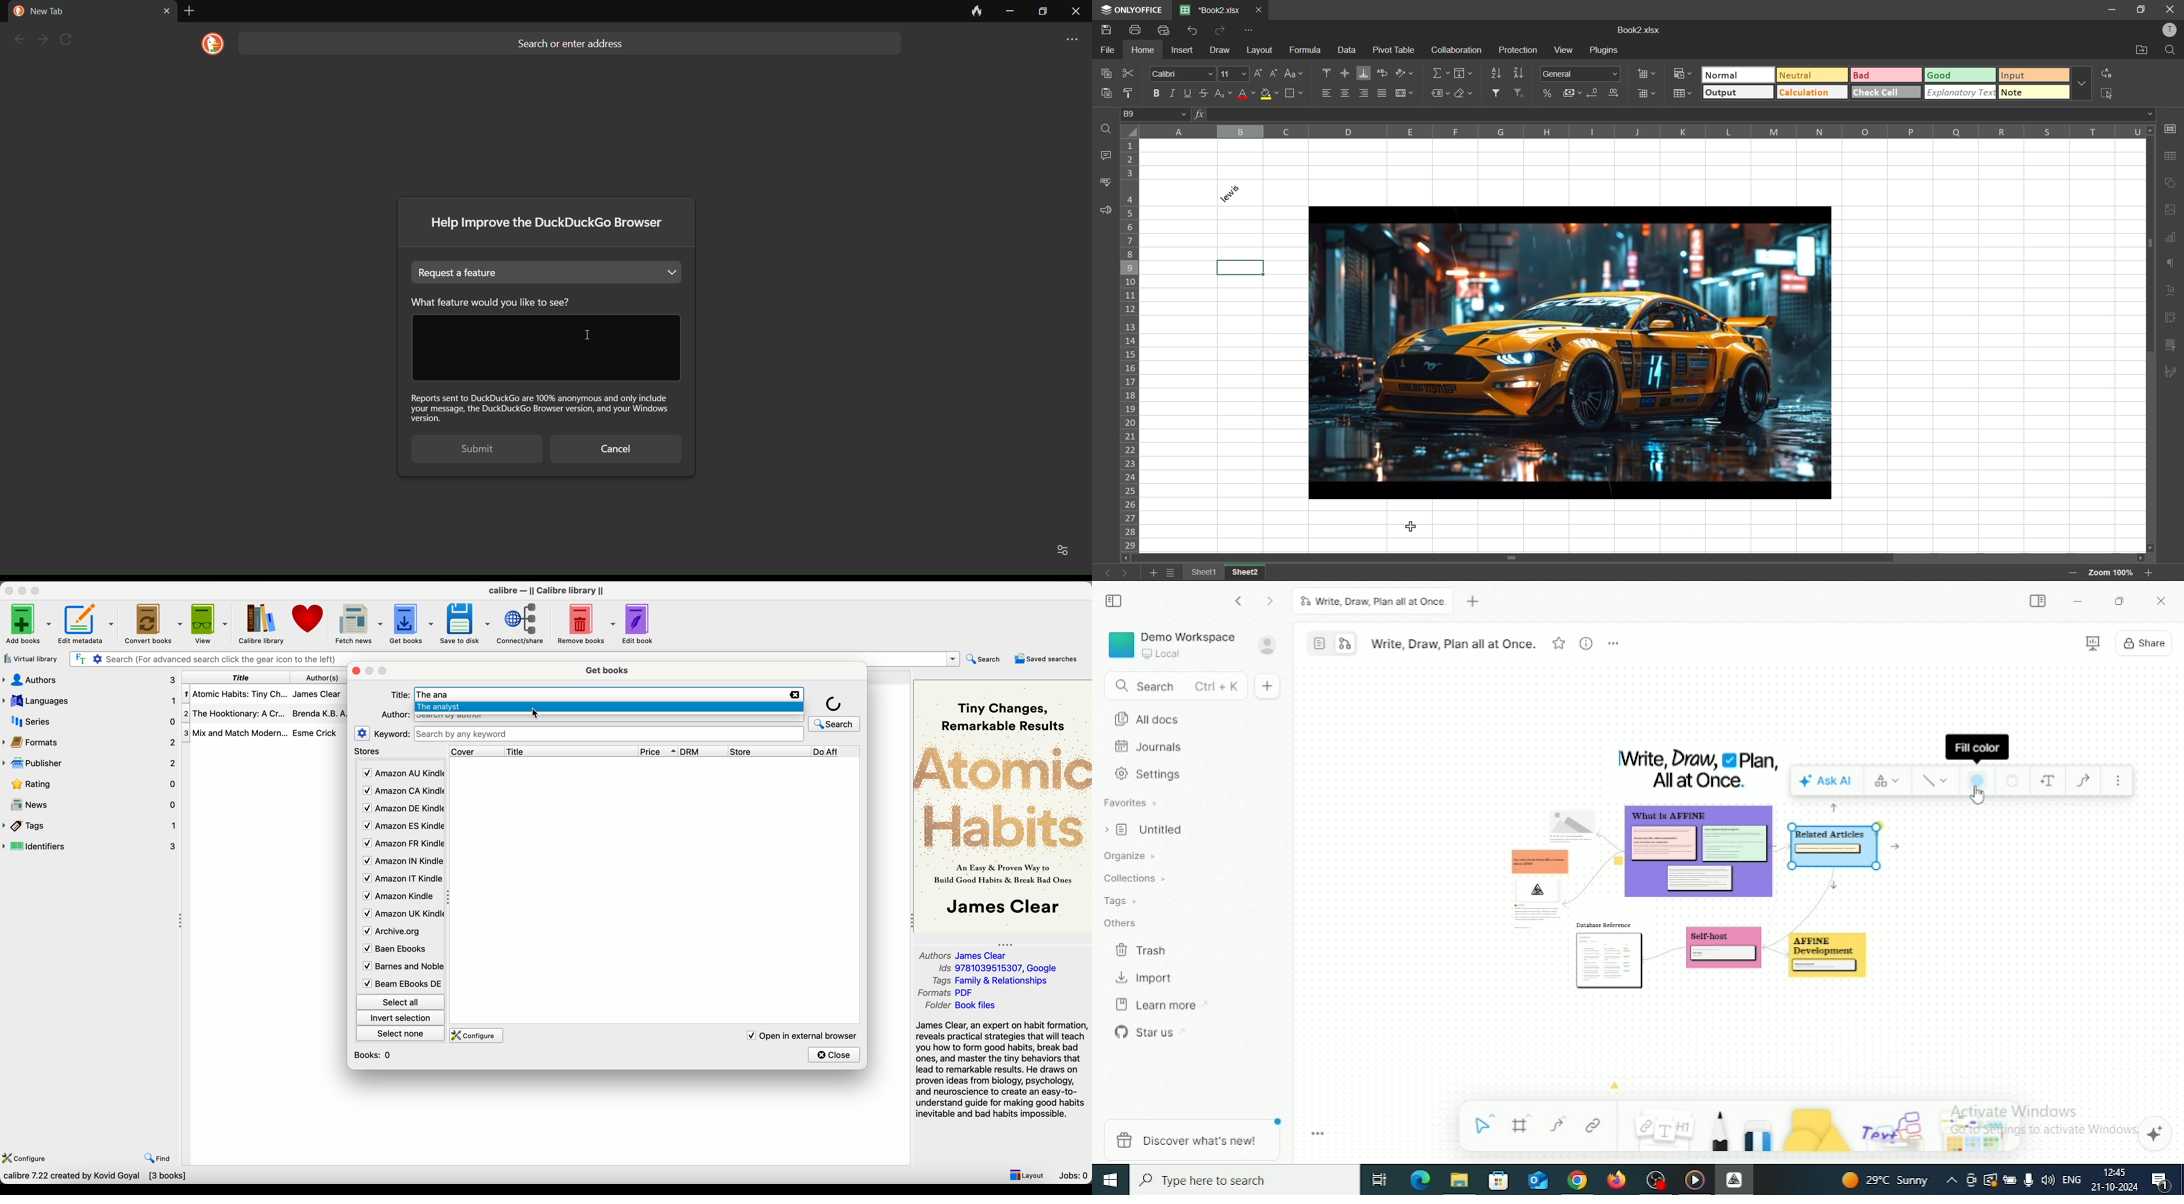 This screenshot has width=2184, height=1204. Describe the element at coordinates (2173, 49) in the screenshot. I see `find` at that location.